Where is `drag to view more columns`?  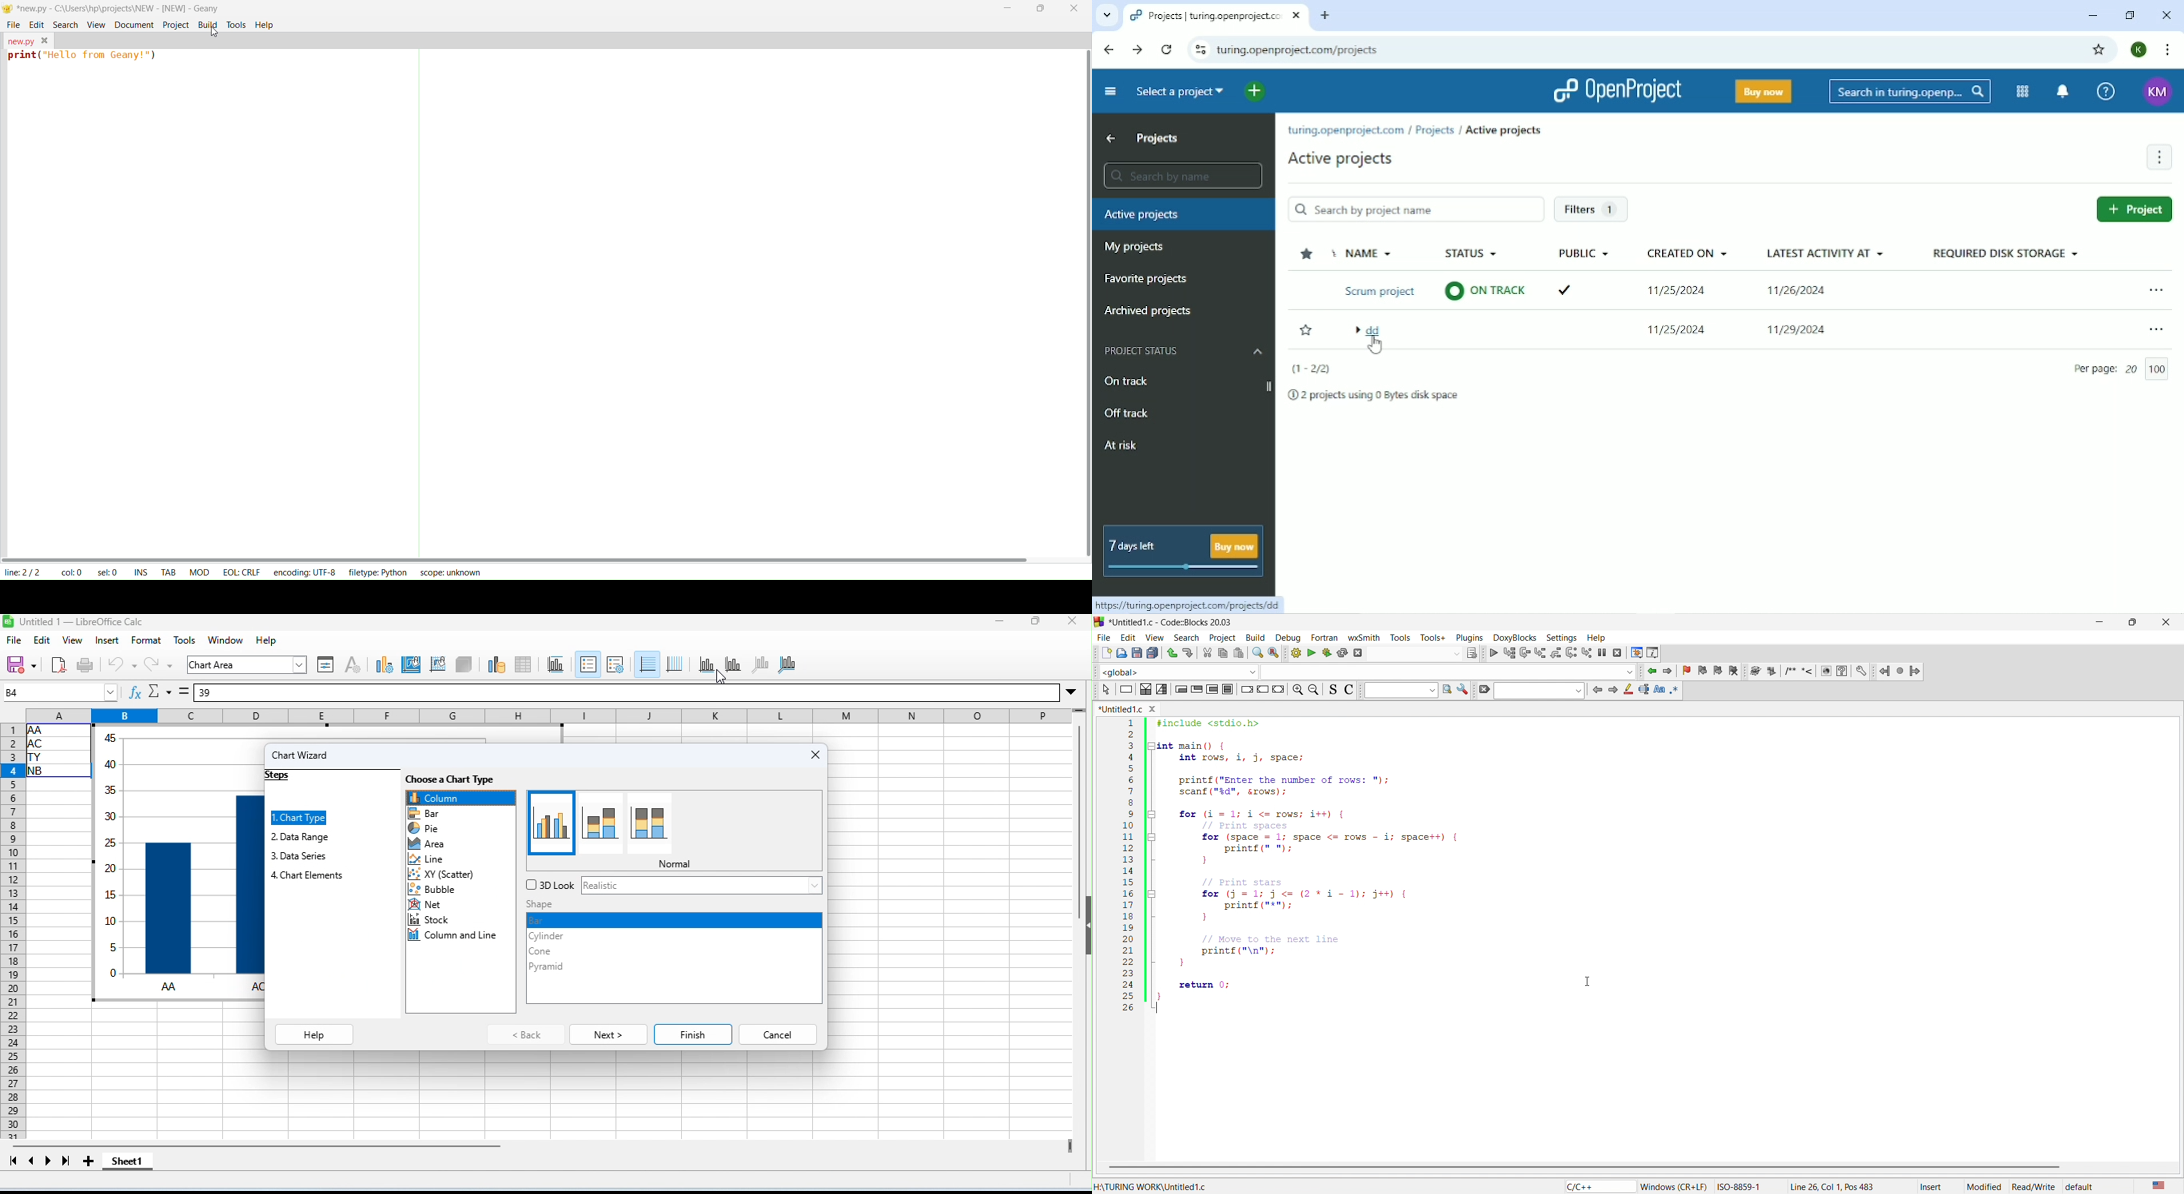 drag to view more columns is located at coordinates (1067, 1146).